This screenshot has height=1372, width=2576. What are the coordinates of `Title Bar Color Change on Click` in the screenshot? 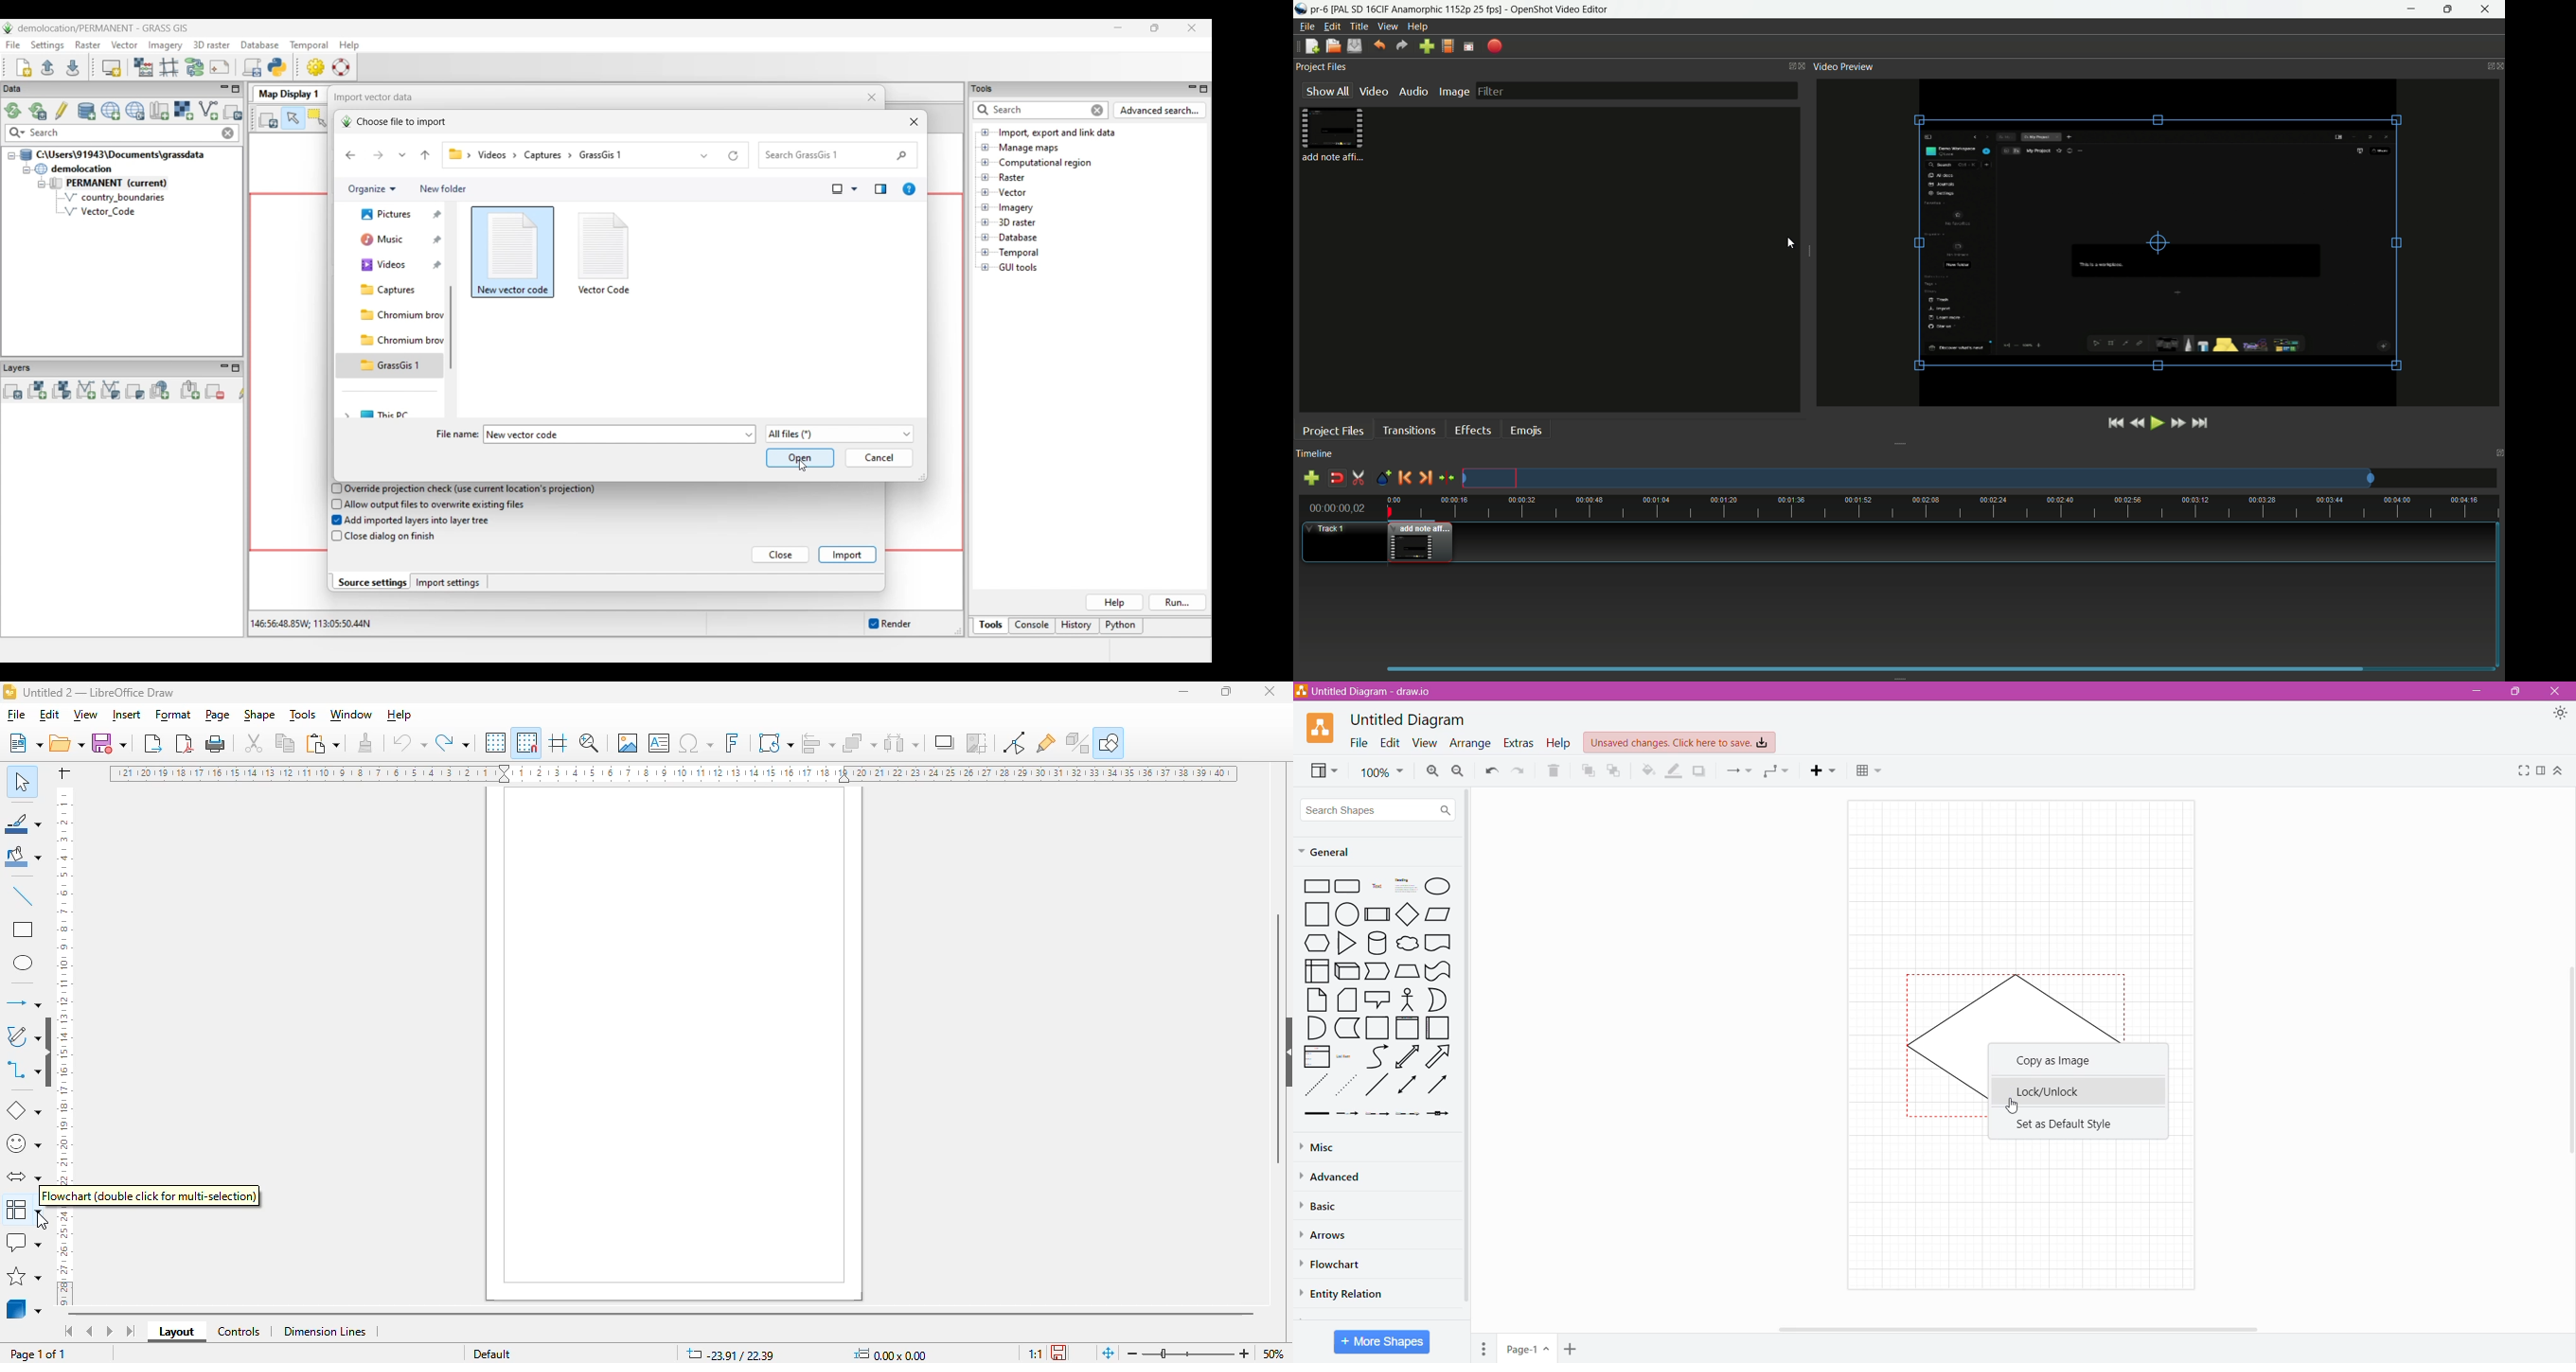 It's located at (1944, 692).